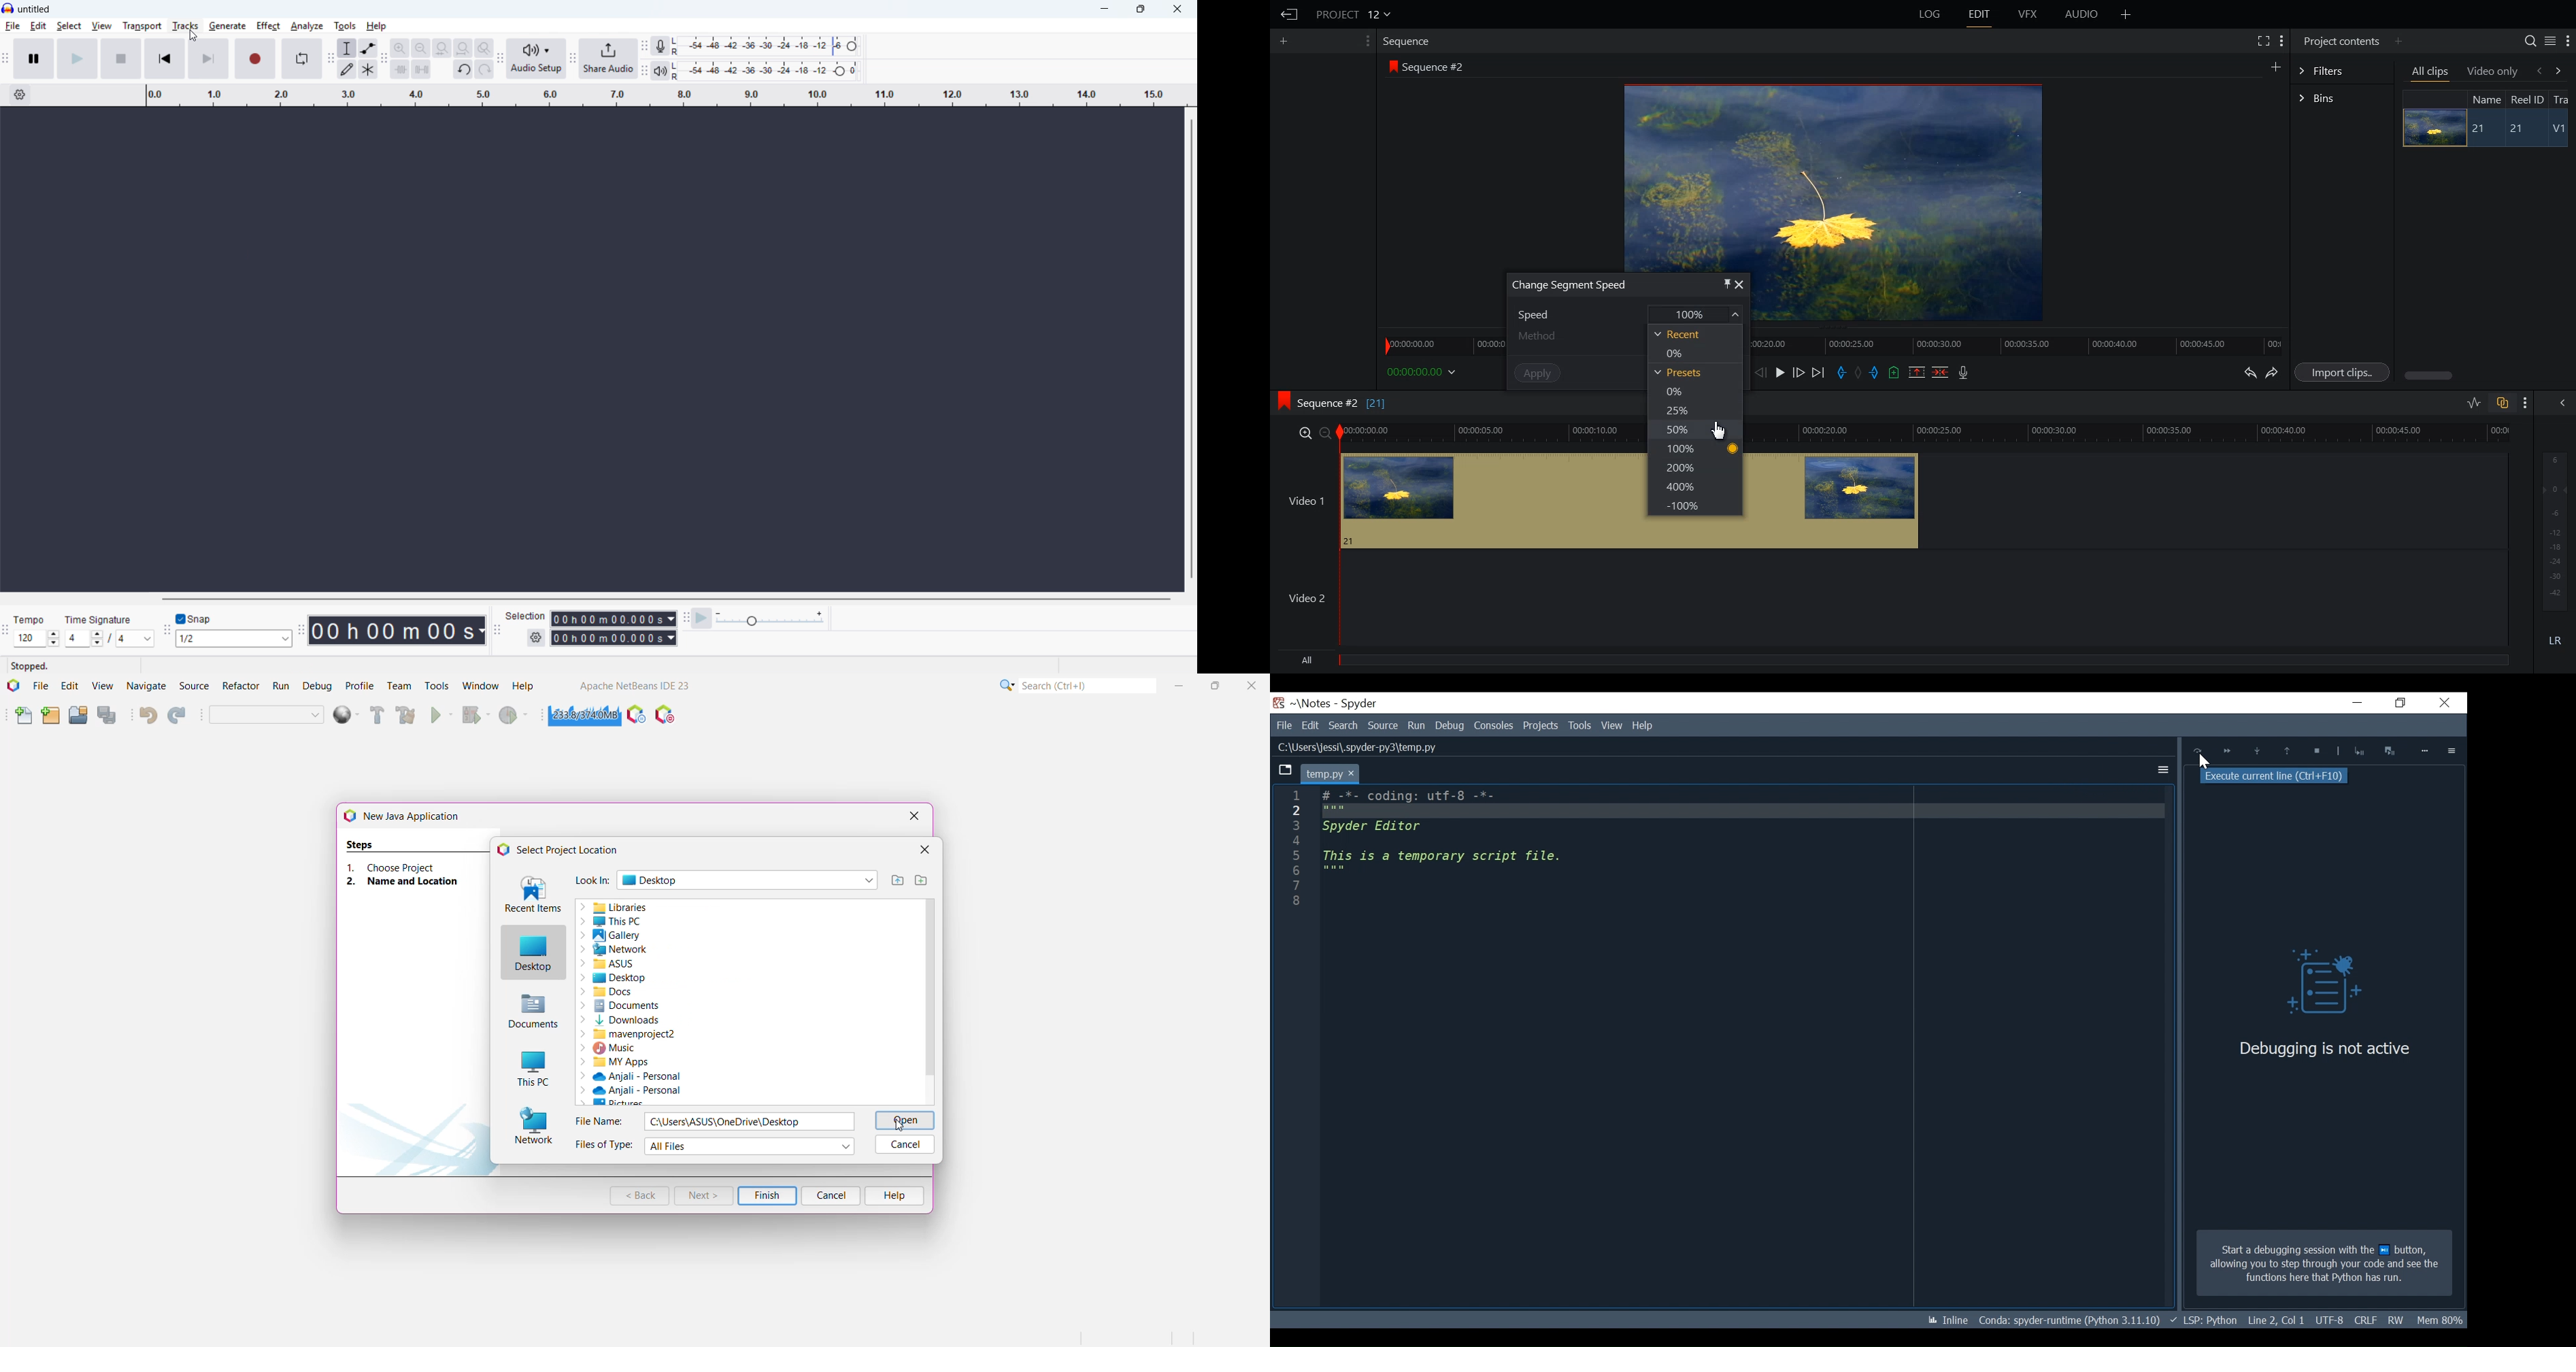 The image size is (2576, 1372). Describe the element at coordinates (1330, 773) in the screenshot. I see `Current tab` at that location.